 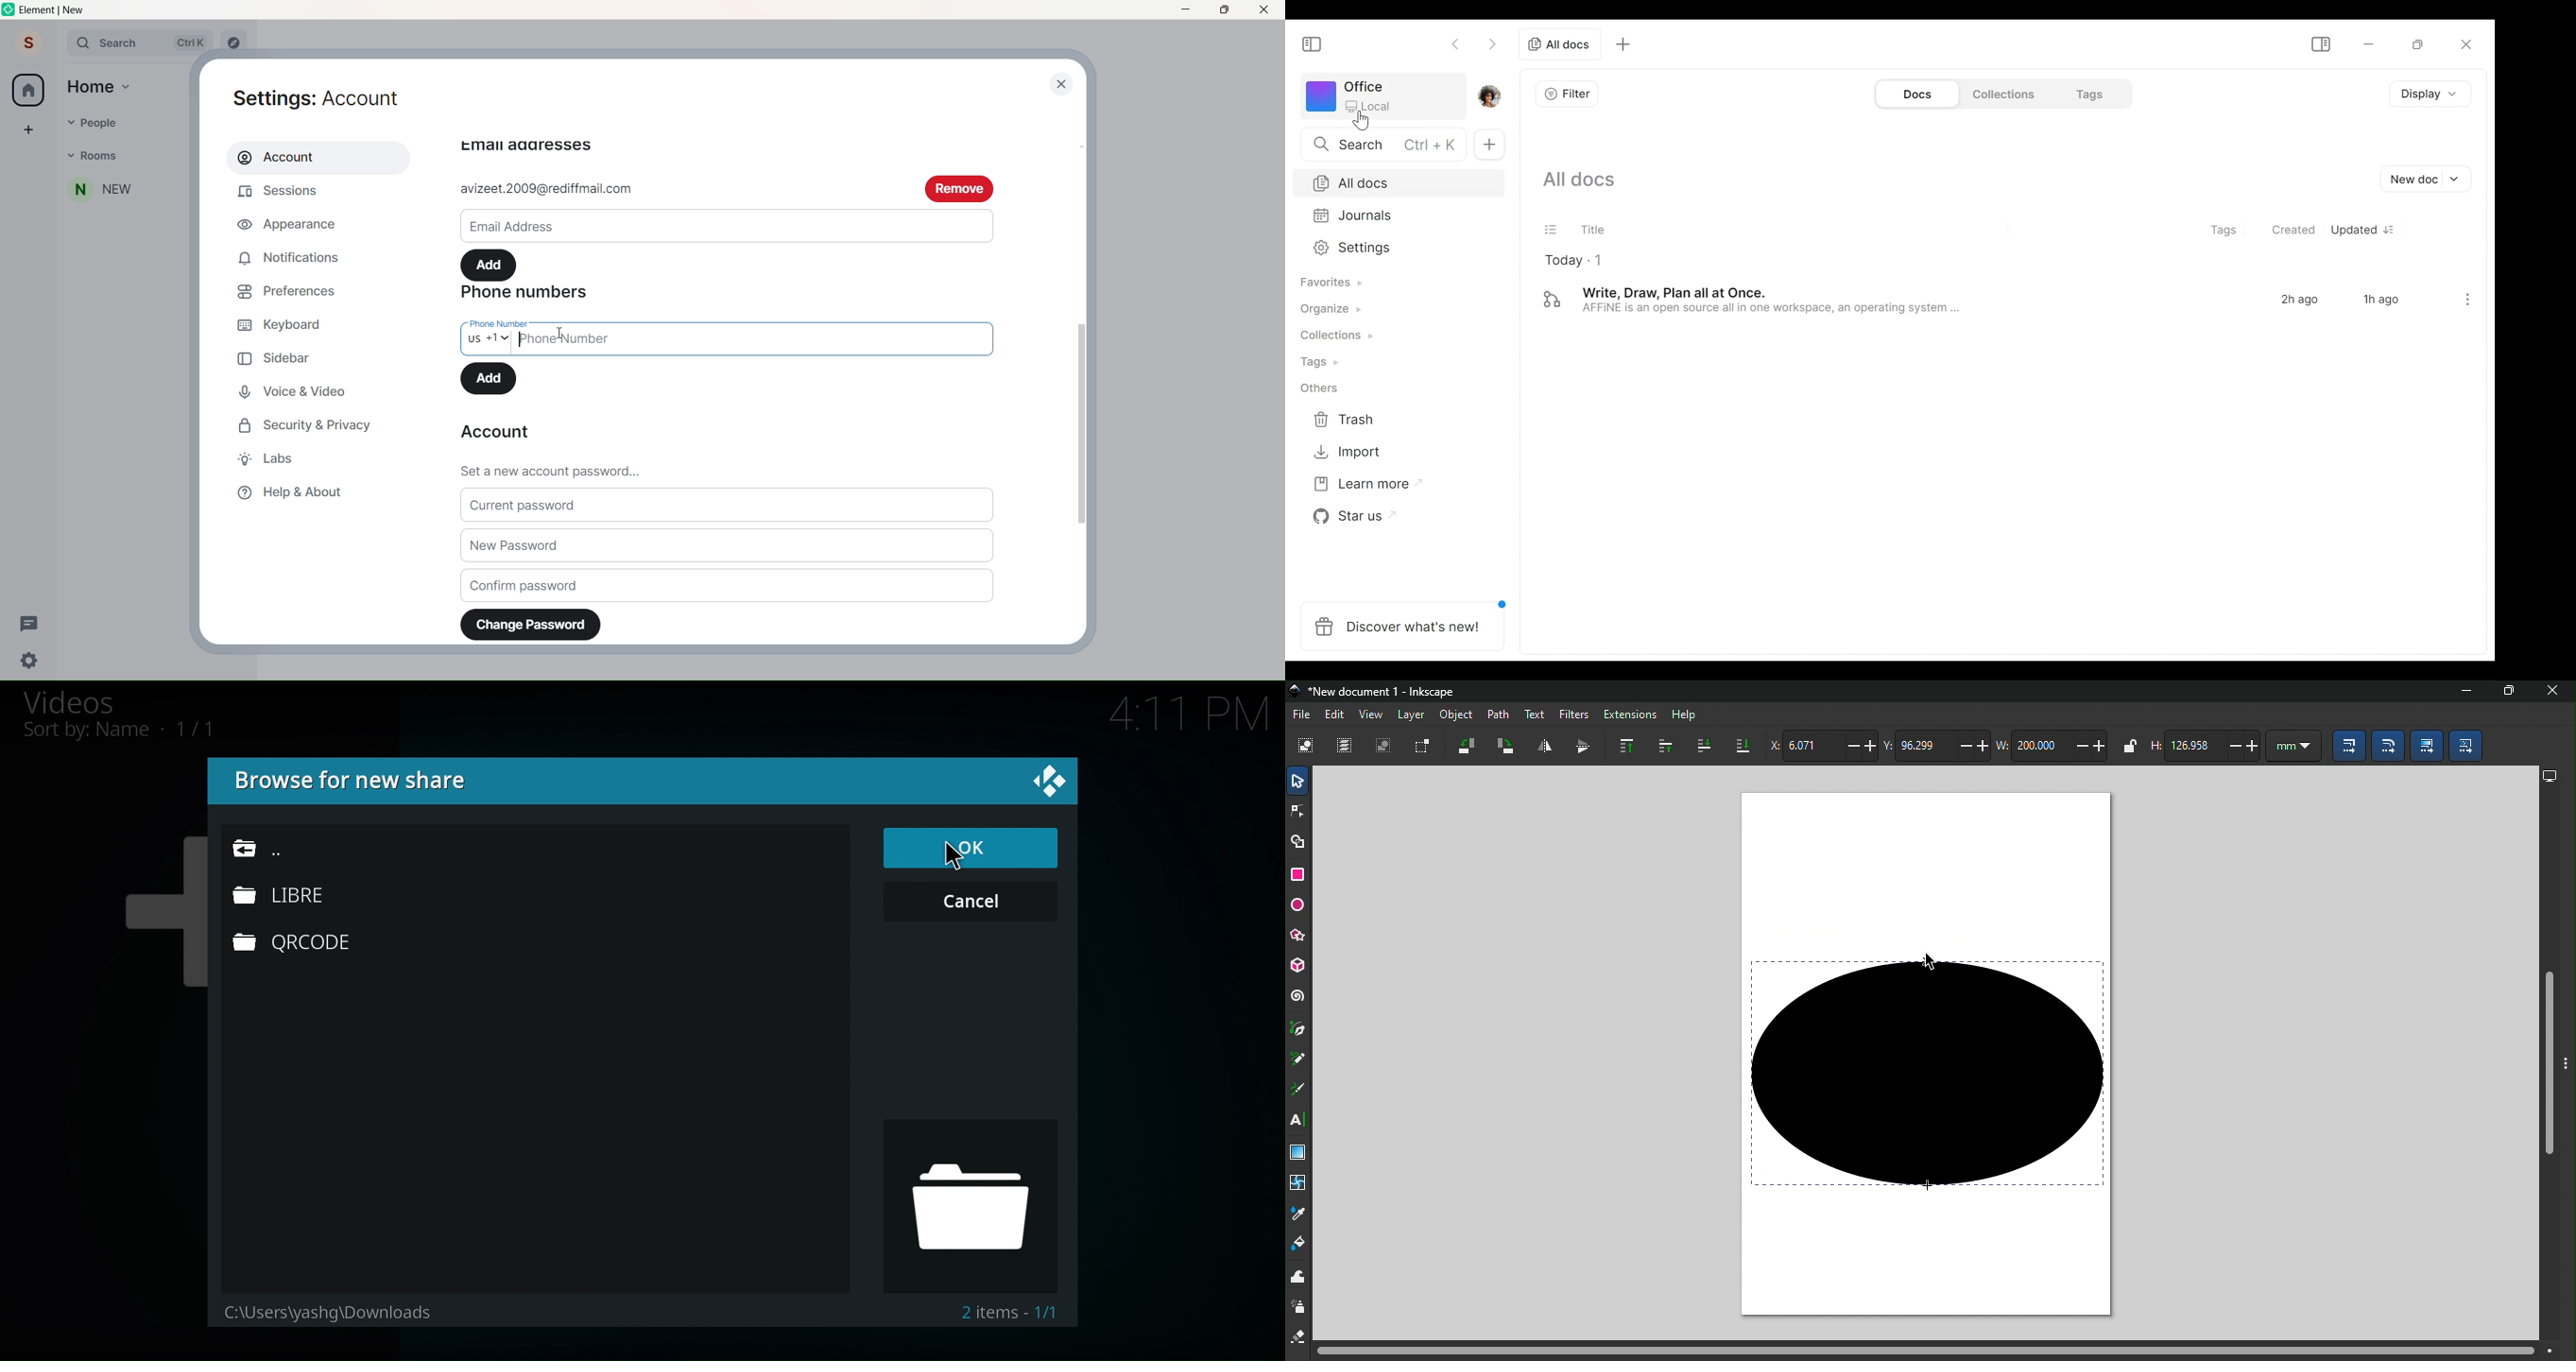 I want to click on Show/Hide Sidebar, so click(x=1313, y=42).